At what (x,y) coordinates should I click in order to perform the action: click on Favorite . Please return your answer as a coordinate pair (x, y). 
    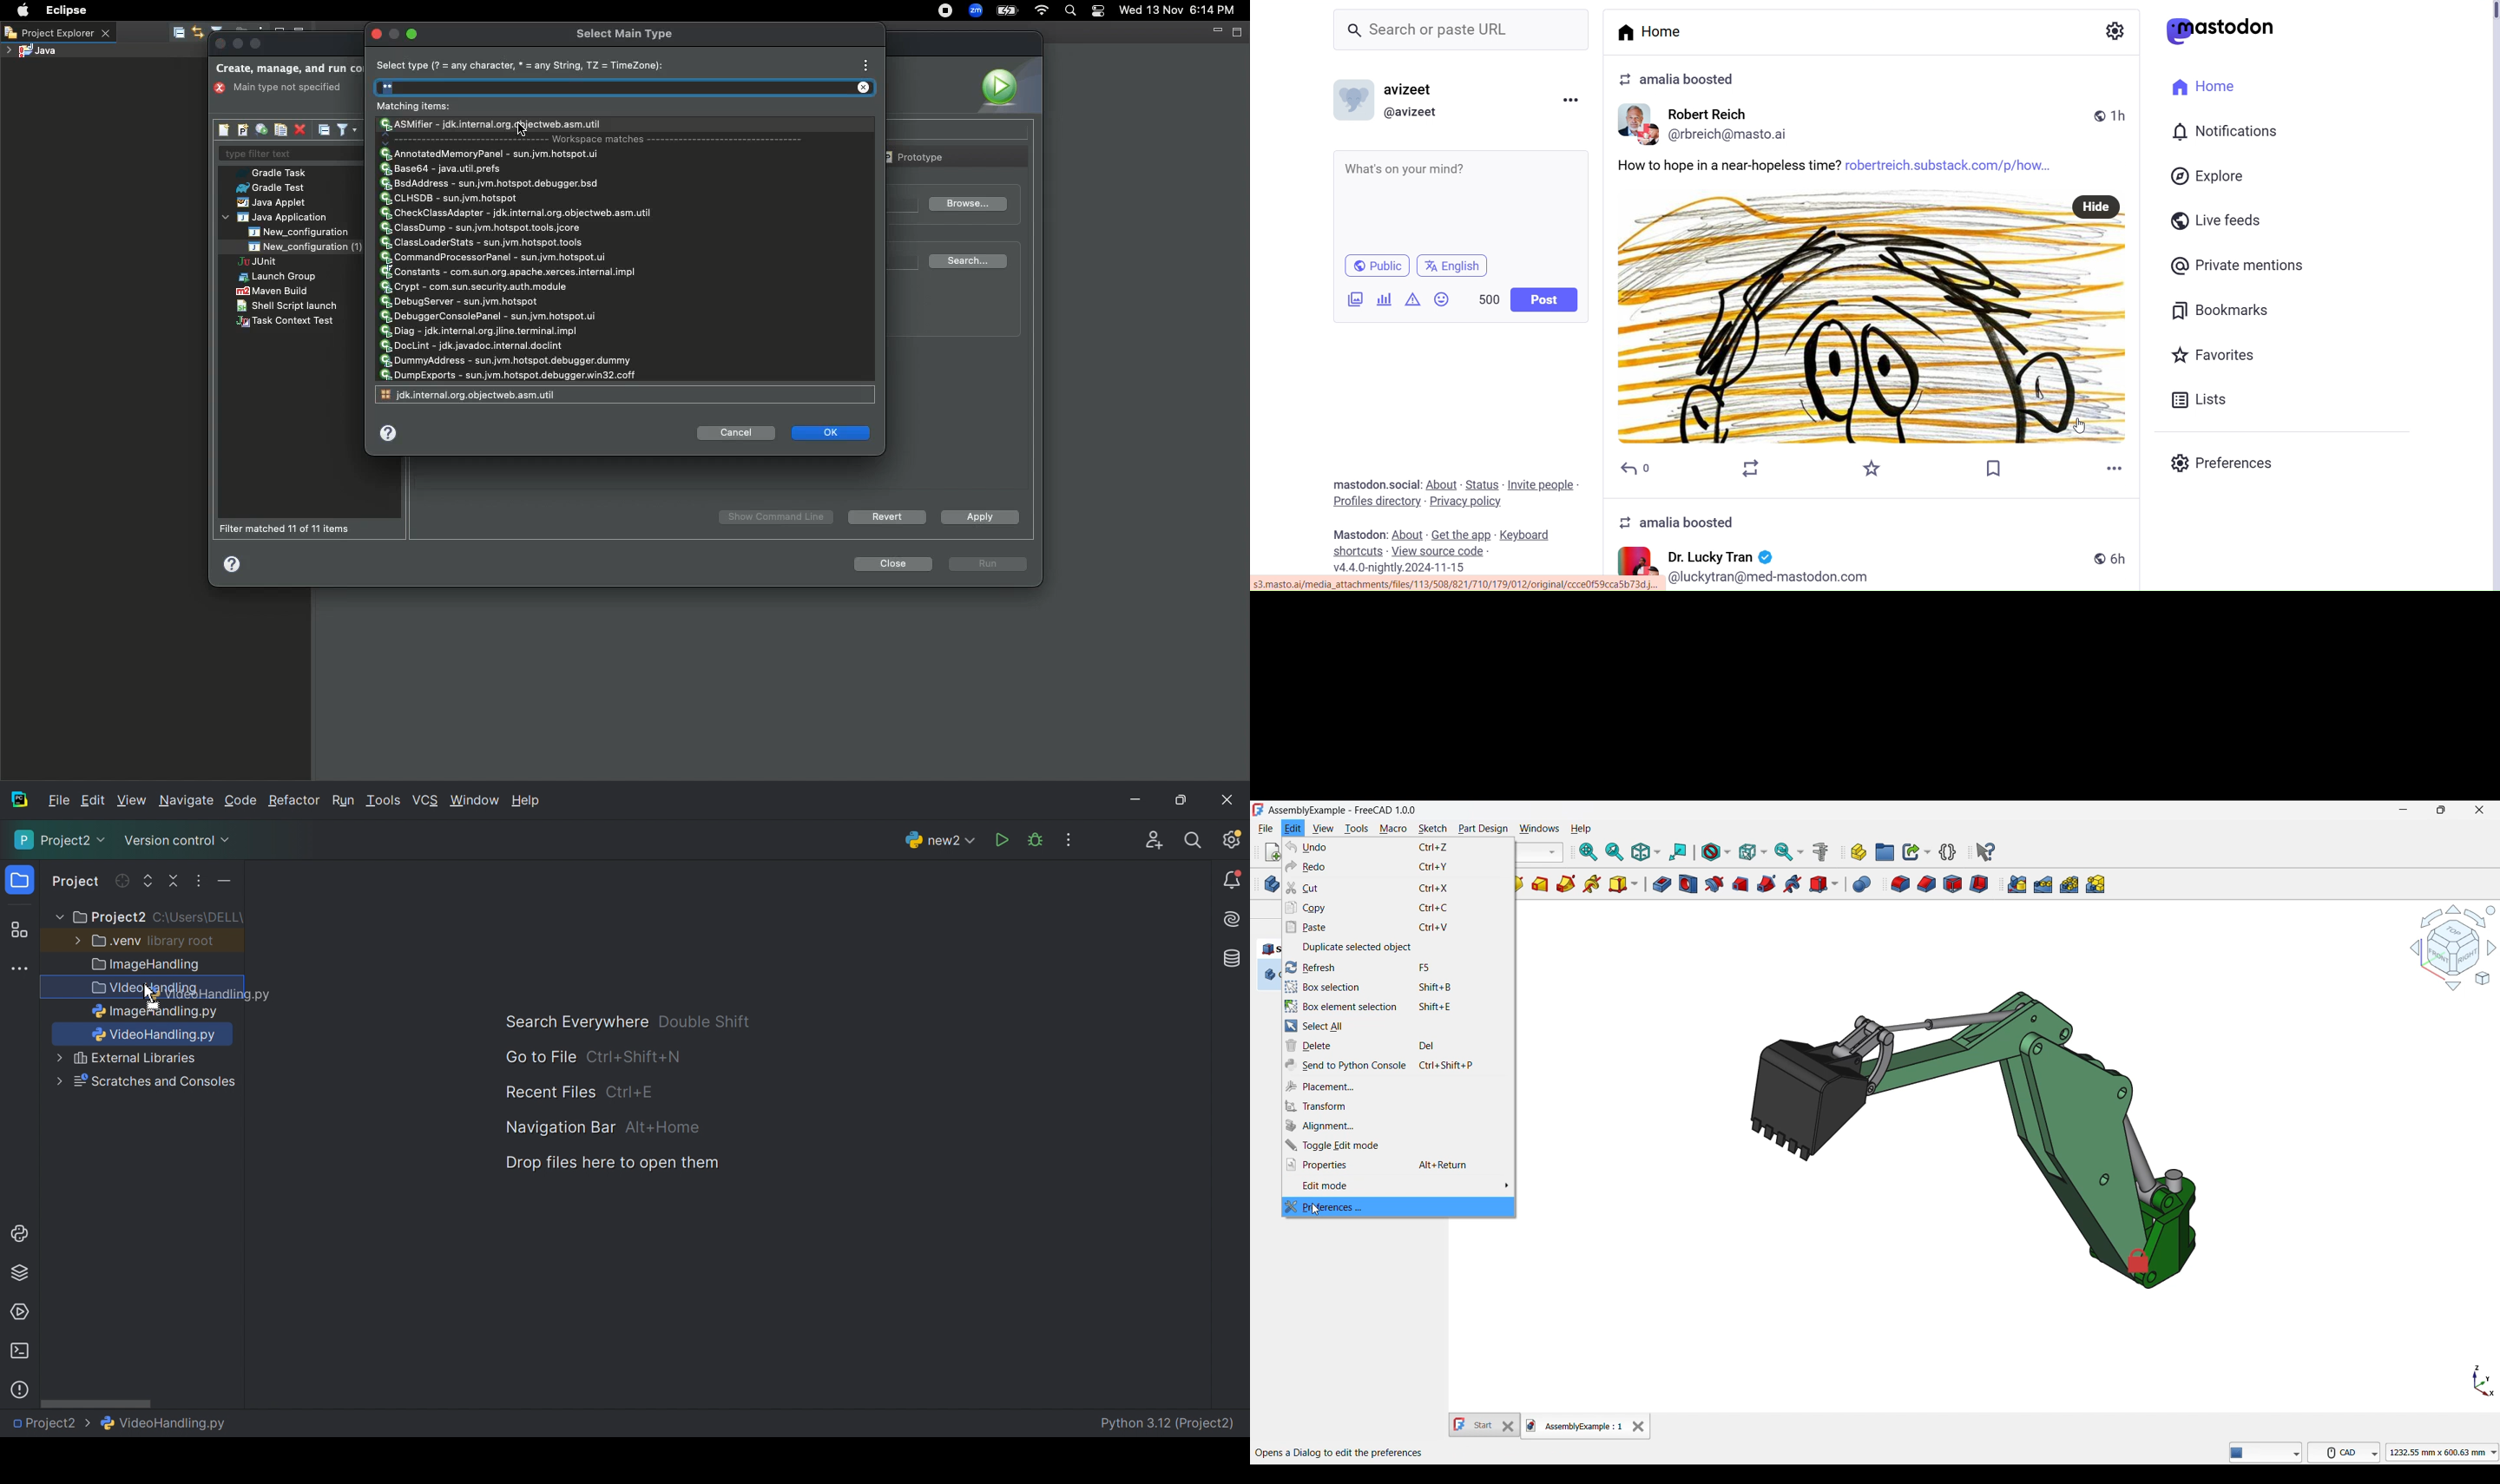
    Looking at the image, I should click on (1872, 469).